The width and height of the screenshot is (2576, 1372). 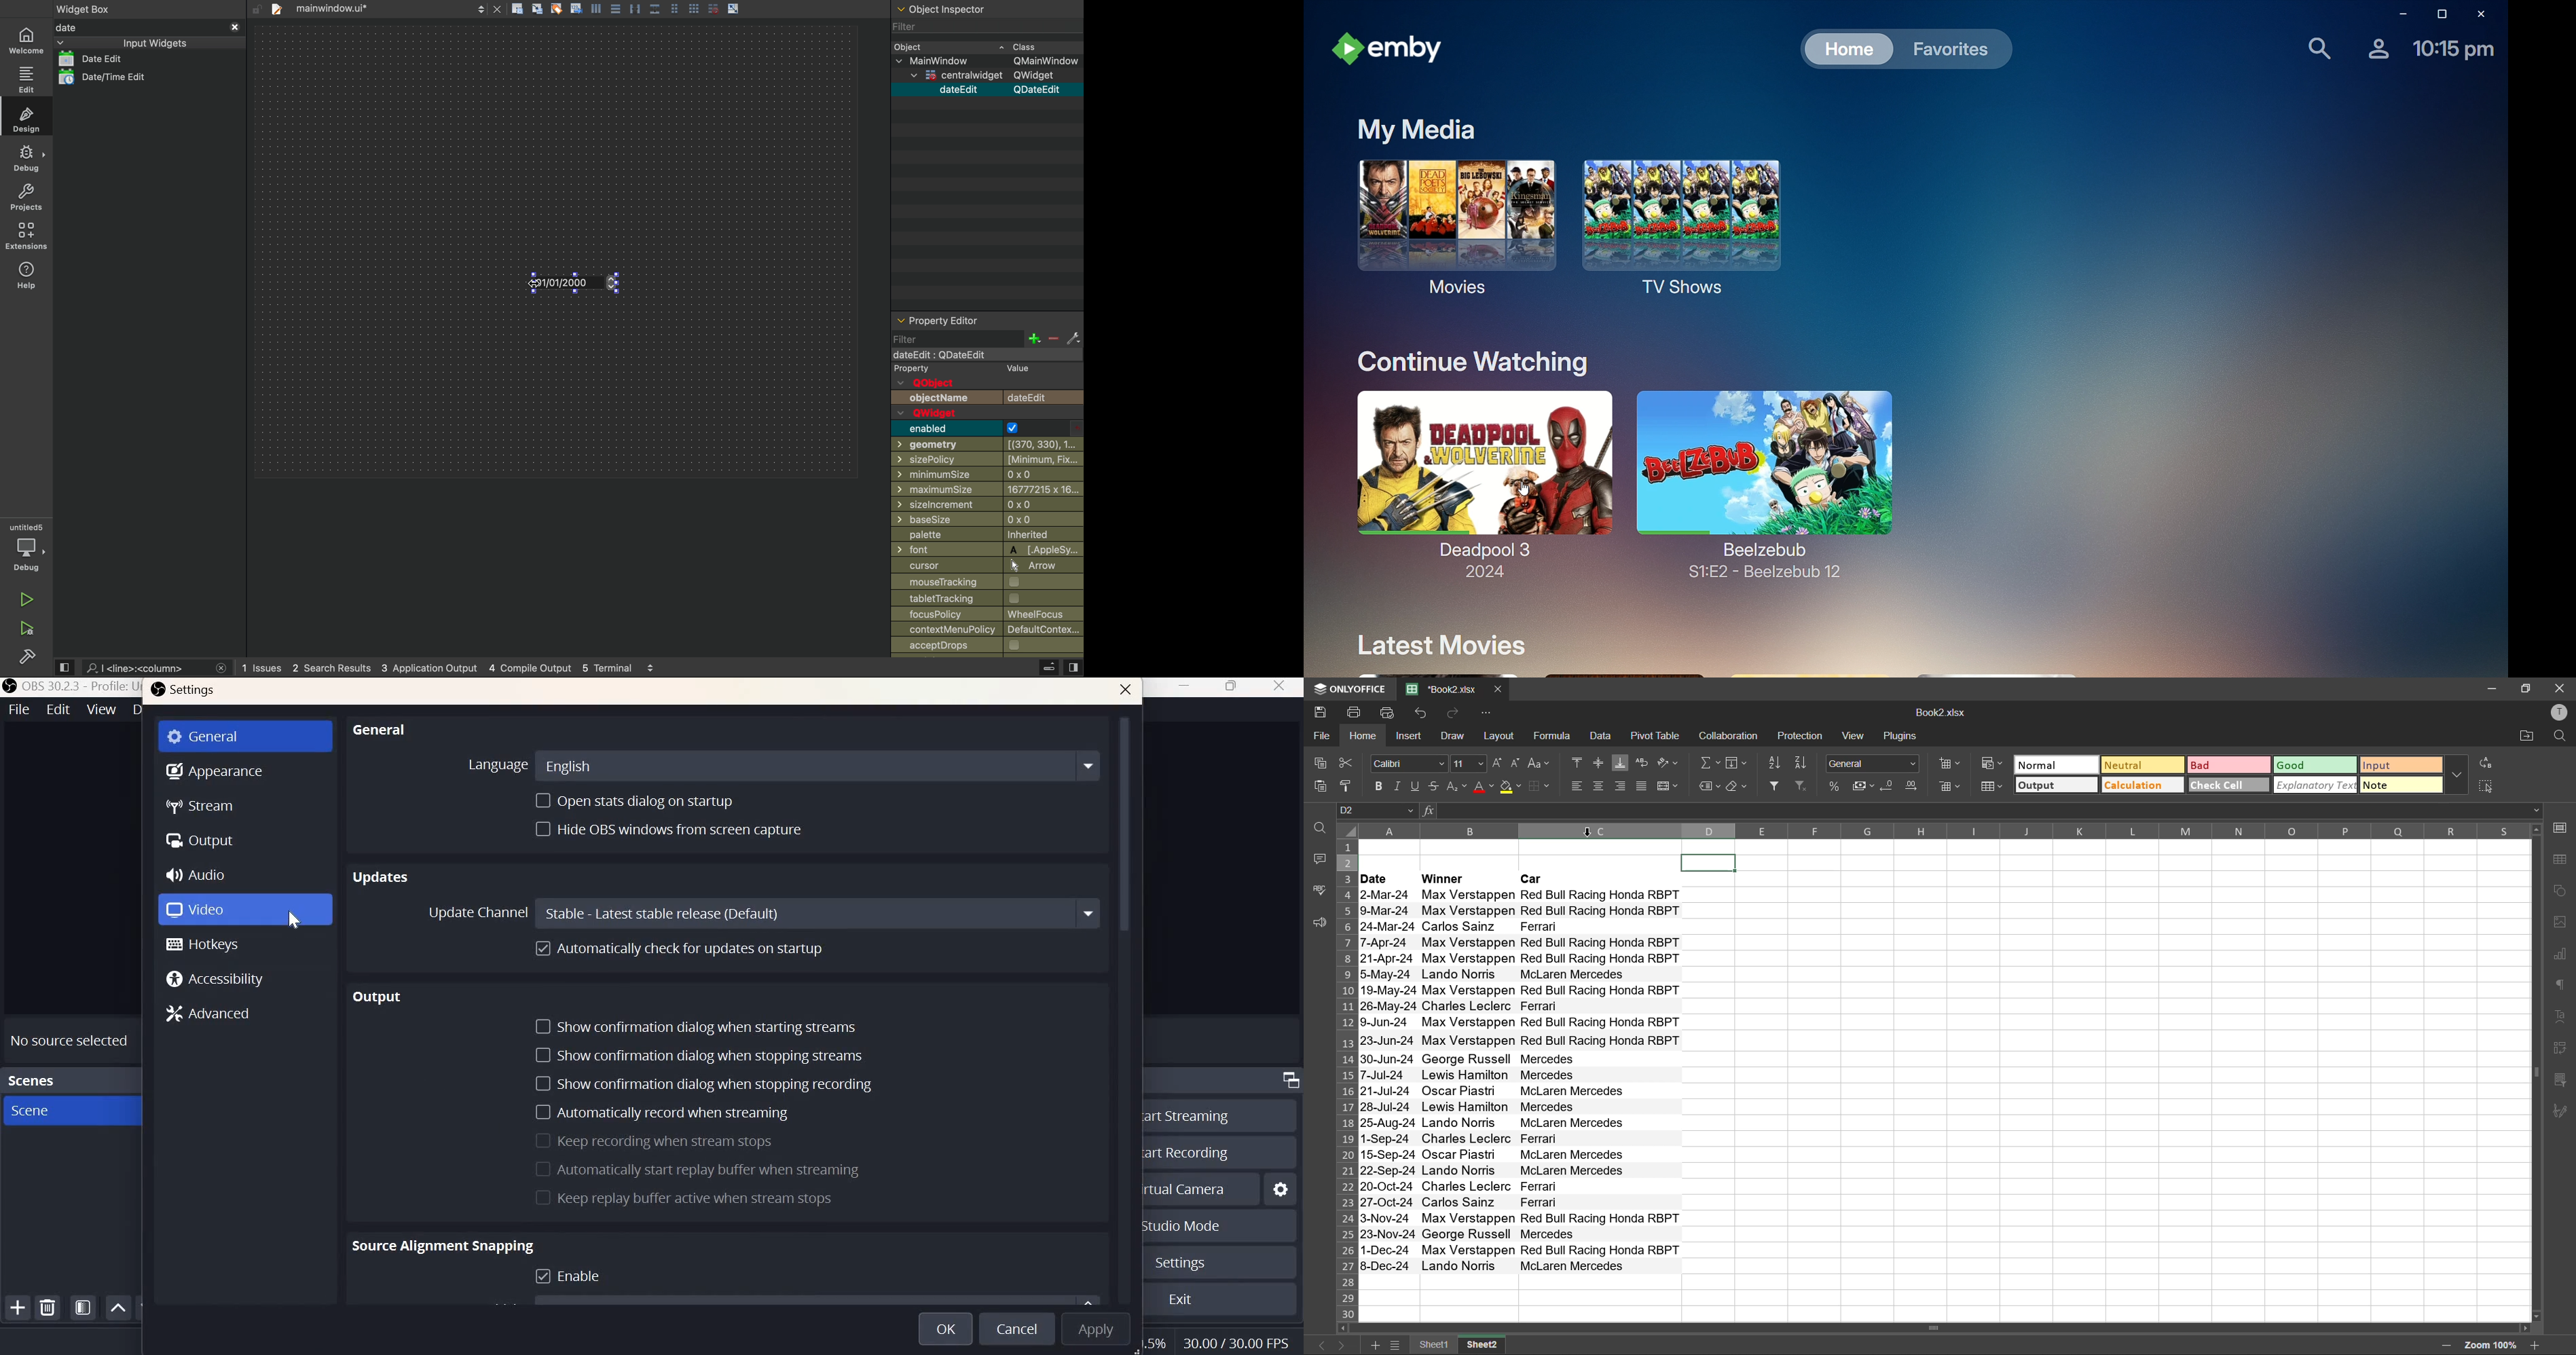 I want to click on distribute vertically, so click(x=655, y=8).